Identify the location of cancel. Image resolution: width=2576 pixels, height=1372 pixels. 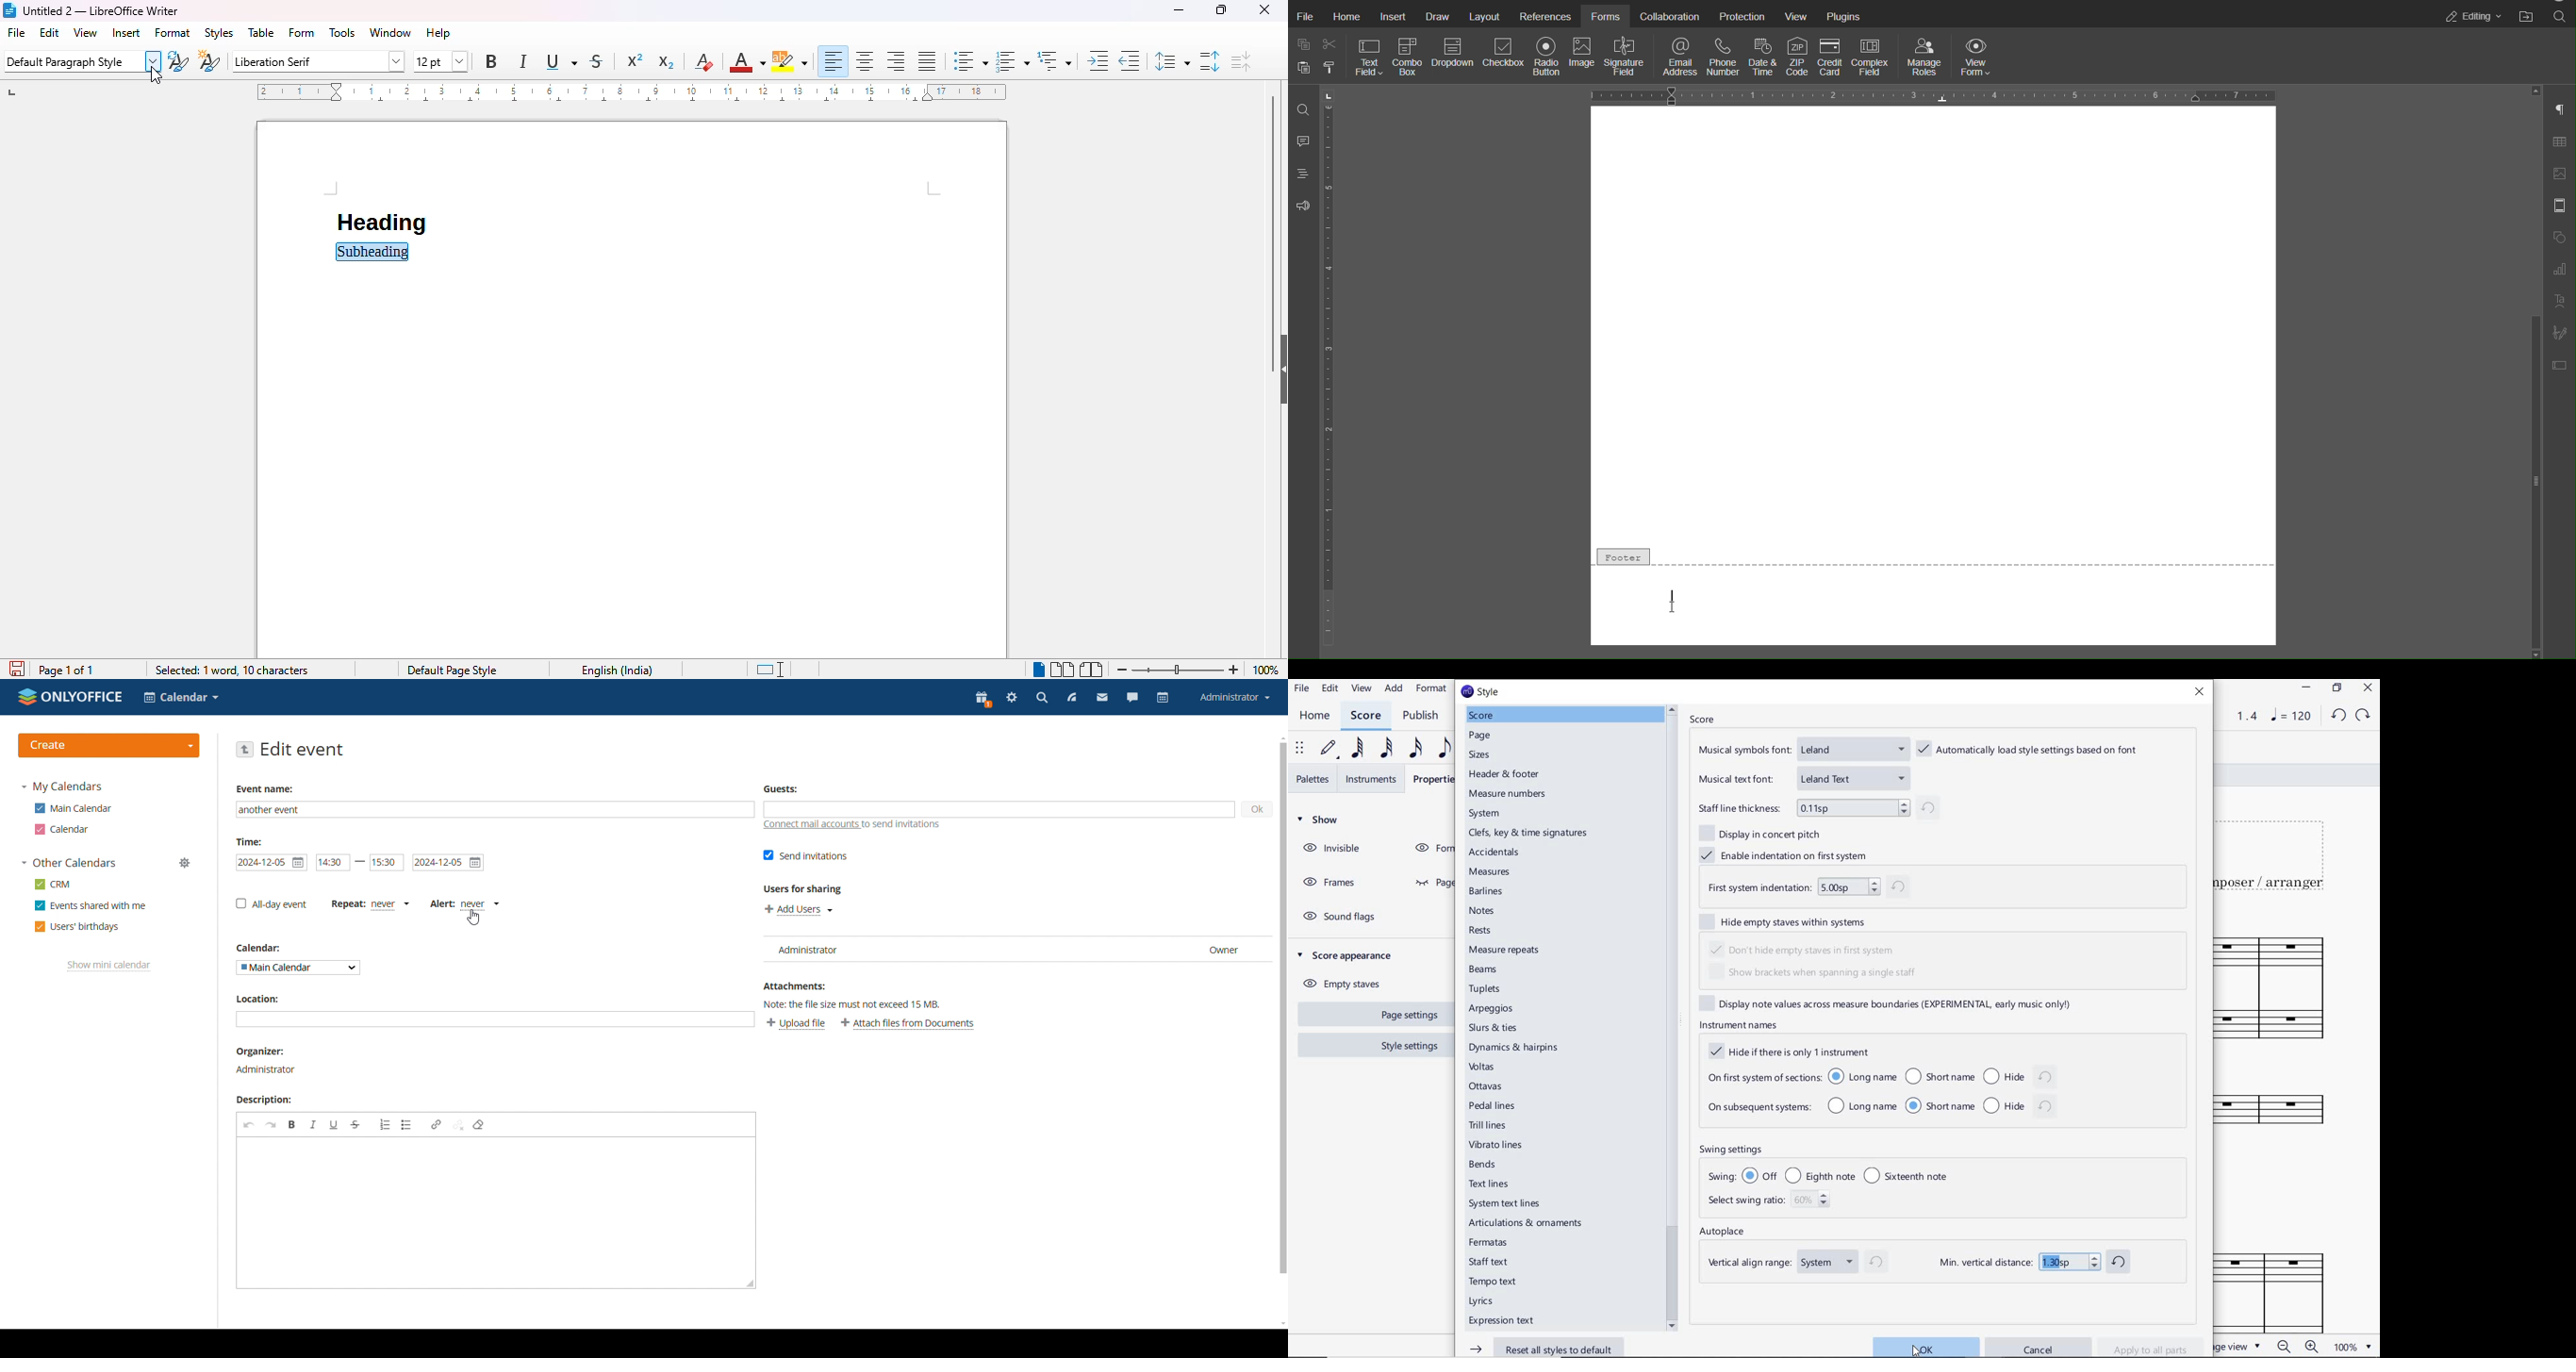
(2040, 1345).